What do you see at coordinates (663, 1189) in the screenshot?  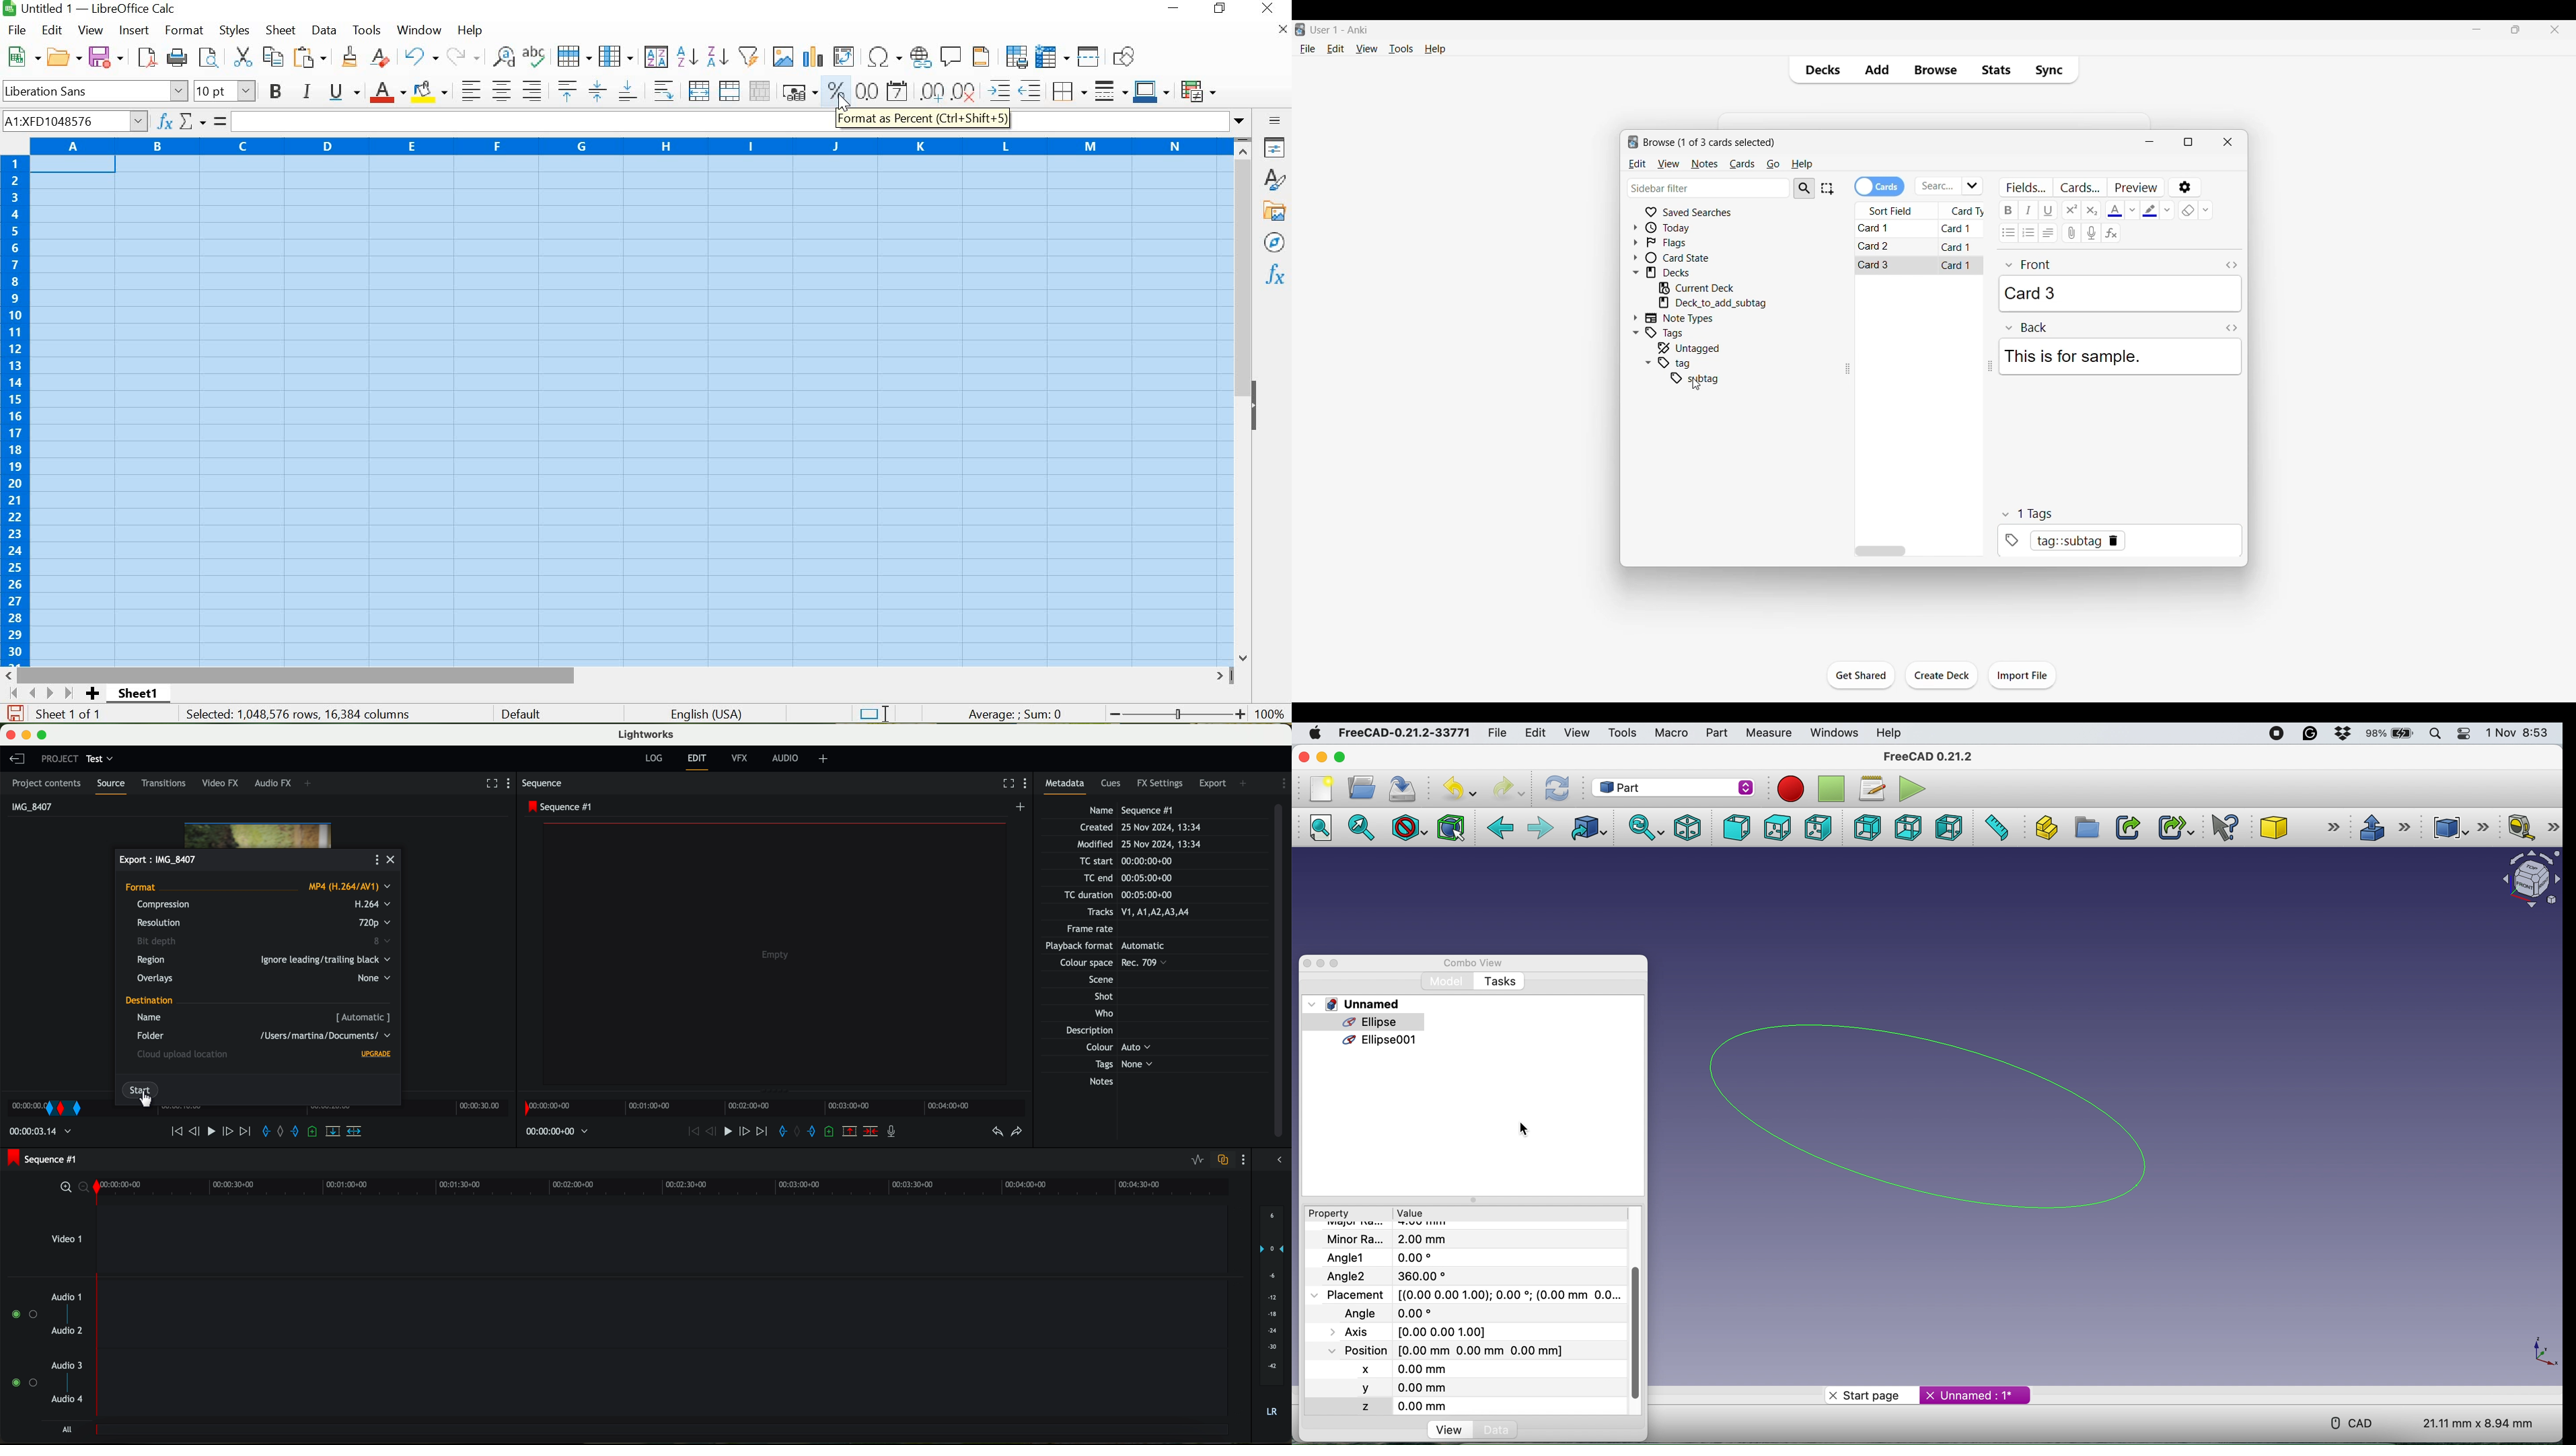 I see `timeline` at bounding box center [663, 1189].